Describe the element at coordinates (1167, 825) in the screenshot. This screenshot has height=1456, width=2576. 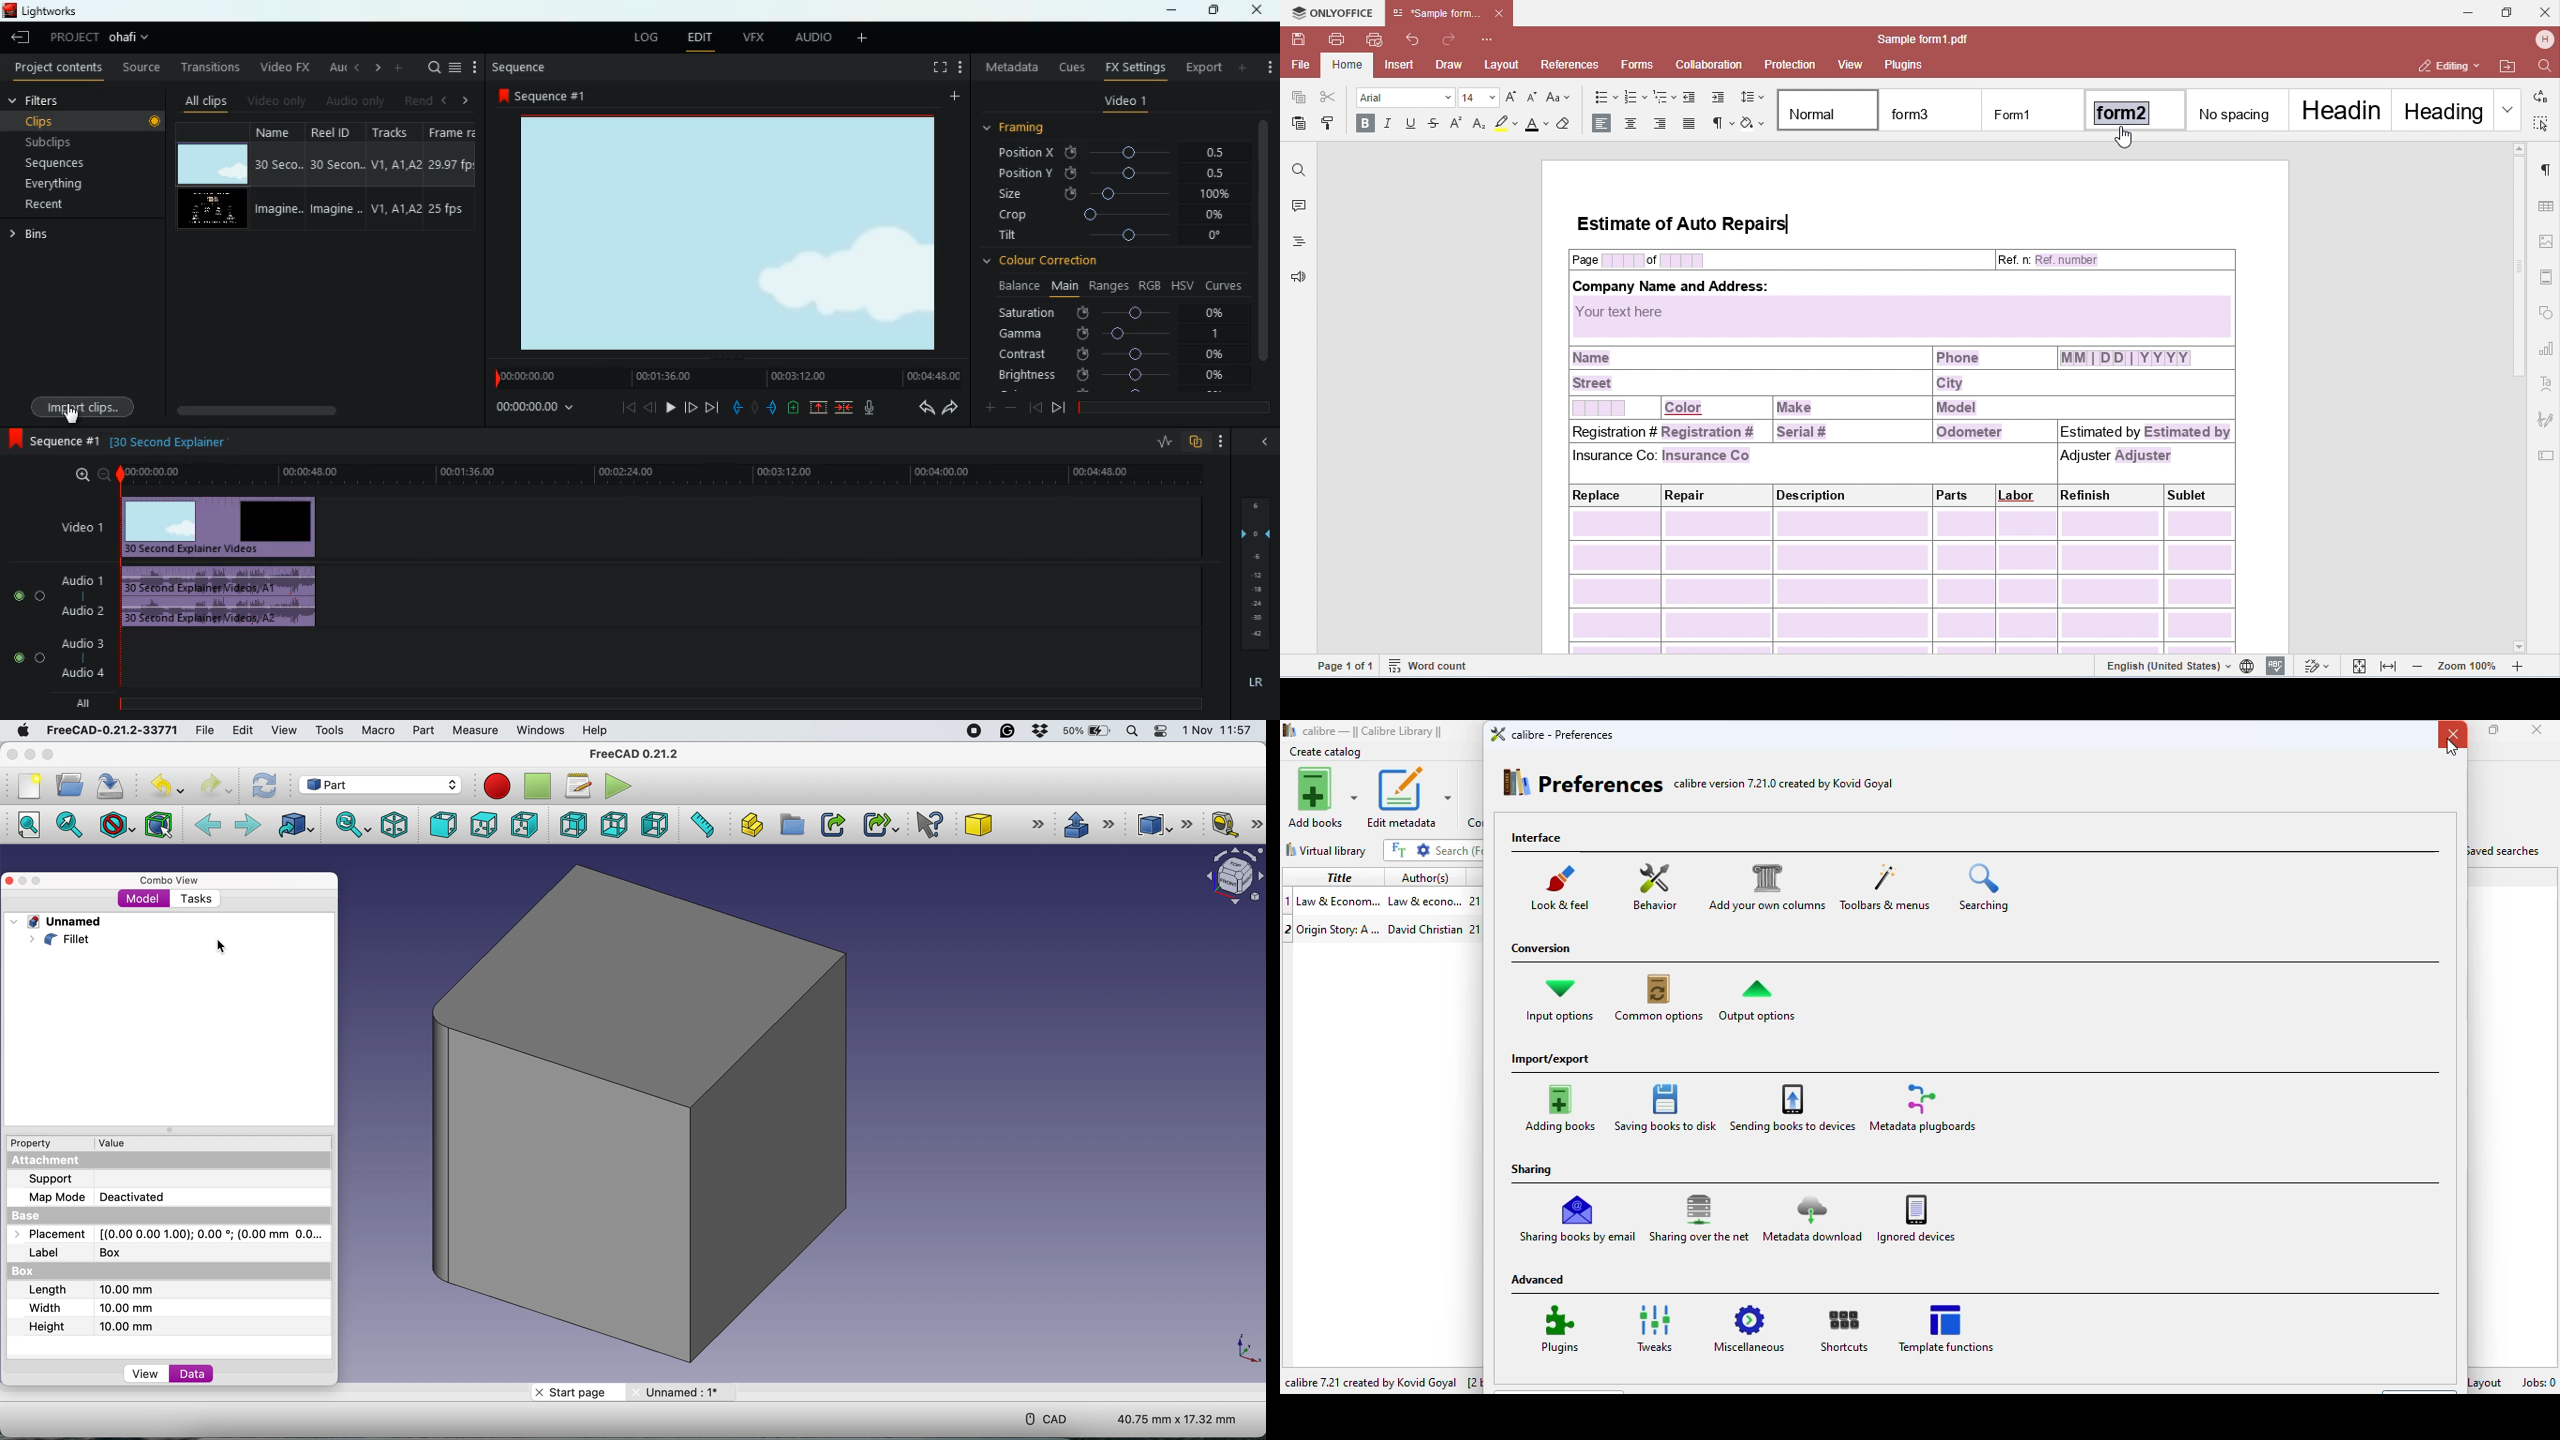
I see `compound tools` at that location.